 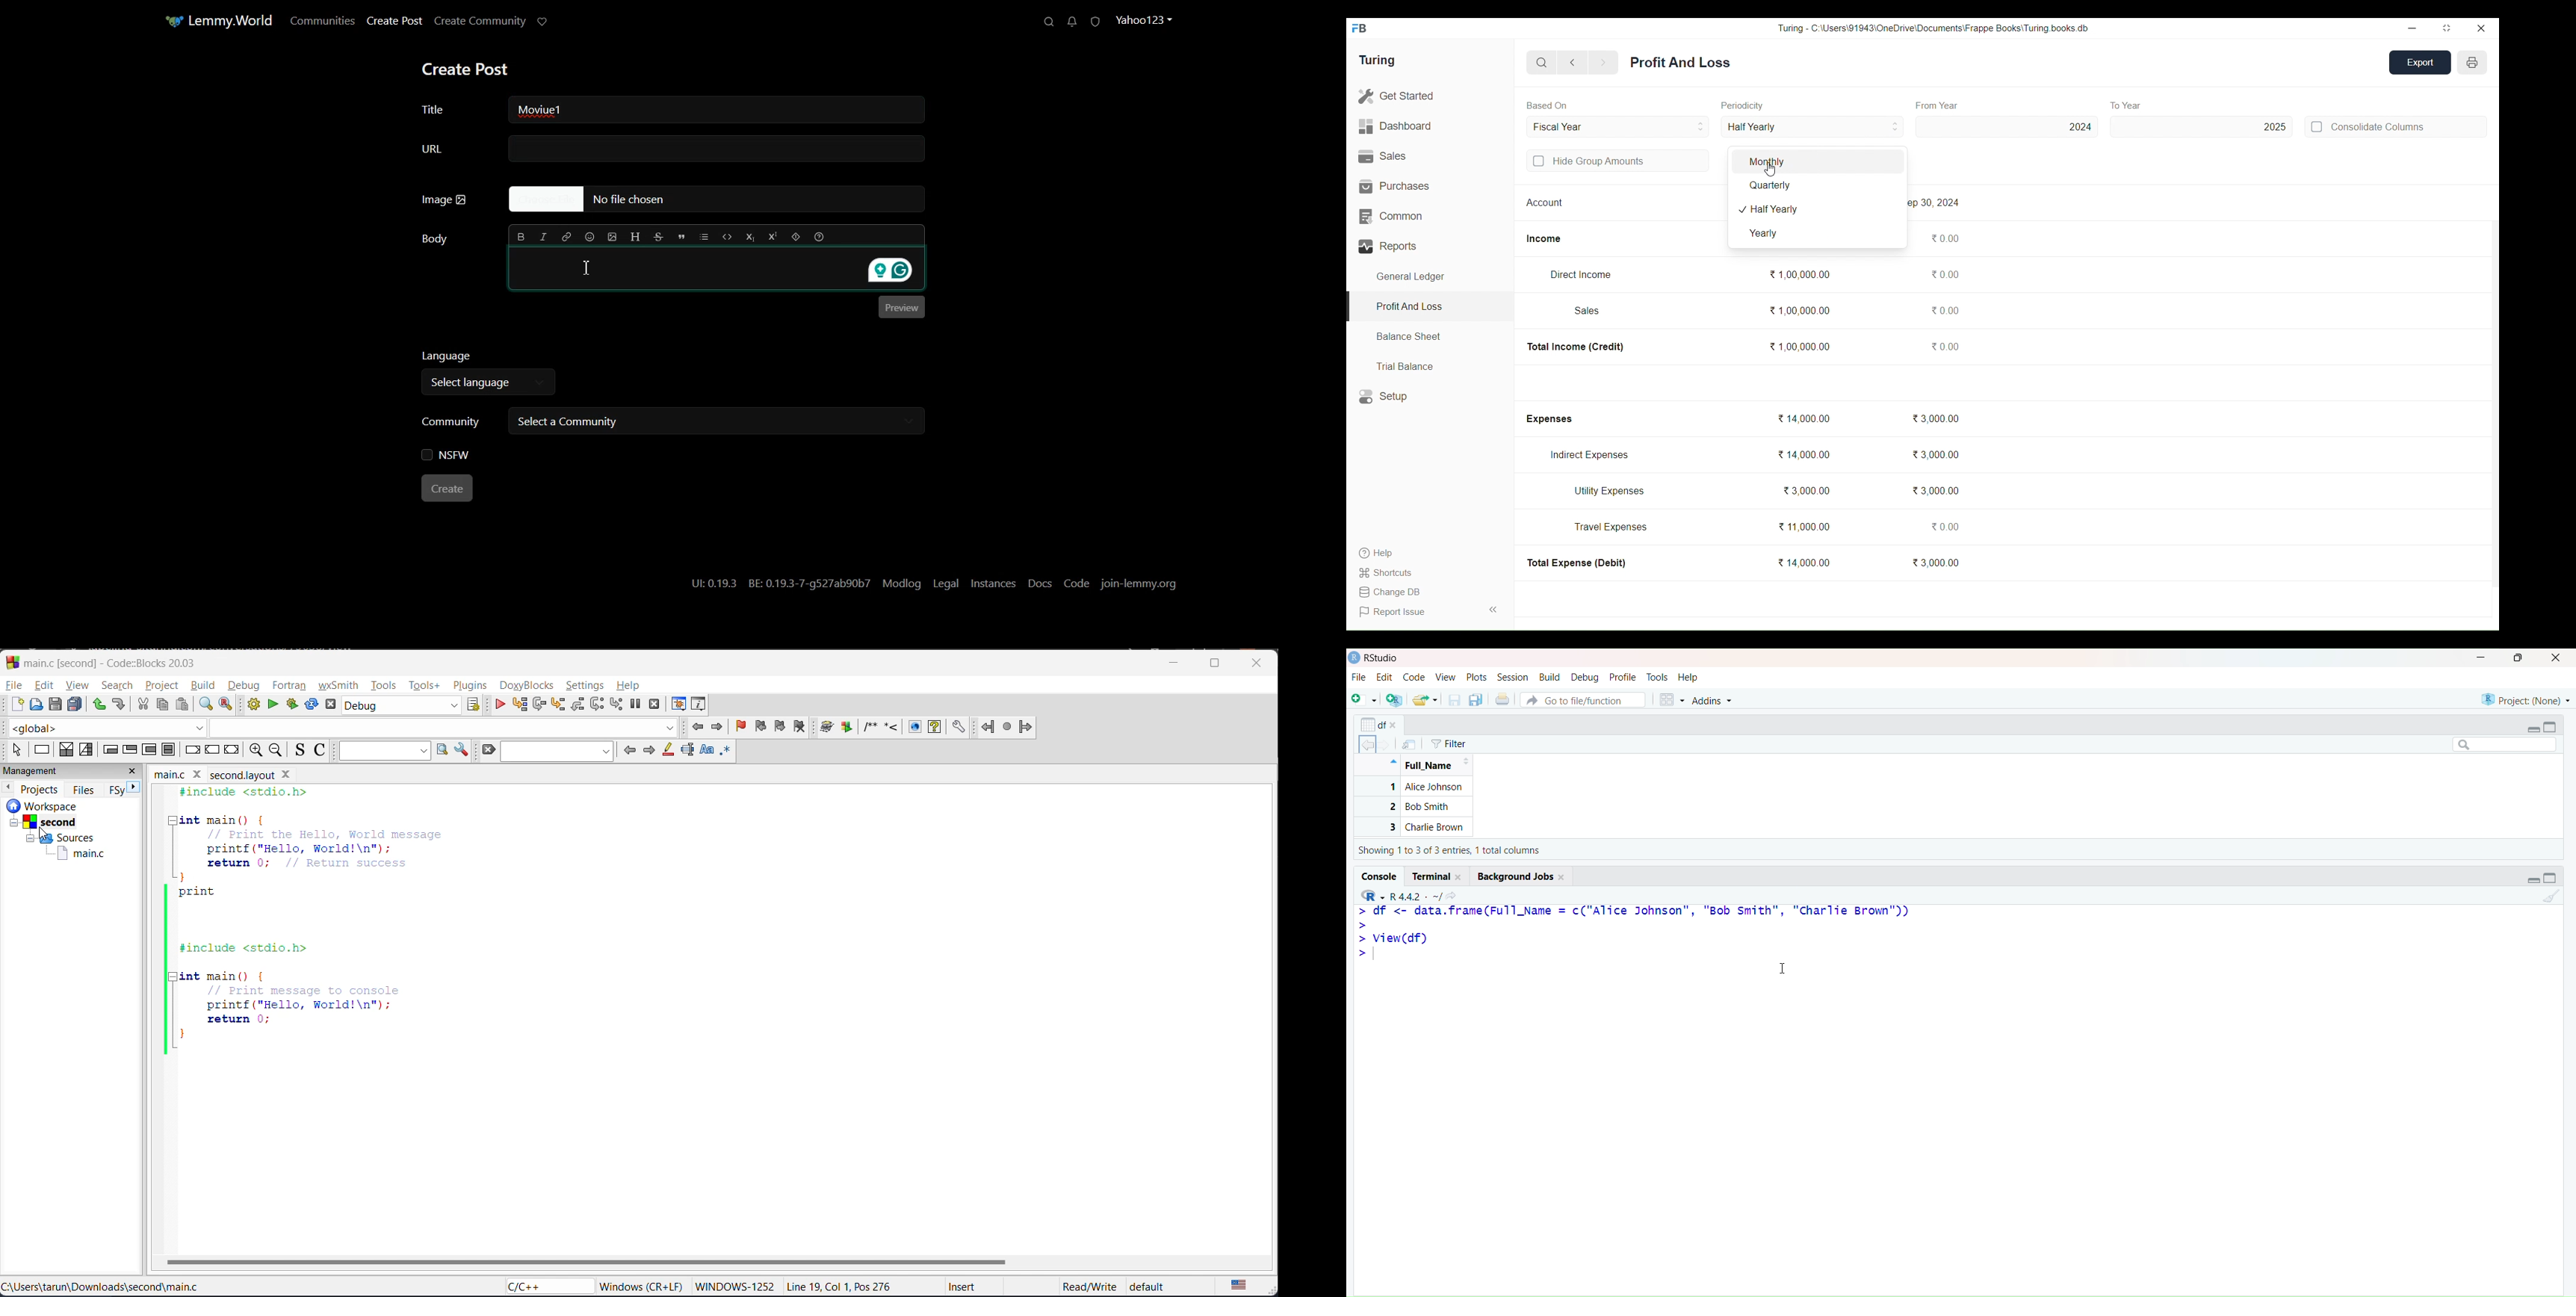 What do you see at coordinates (1573, 62) in the screenshot?
I see `Previous` at bounding box center [1573, 62].